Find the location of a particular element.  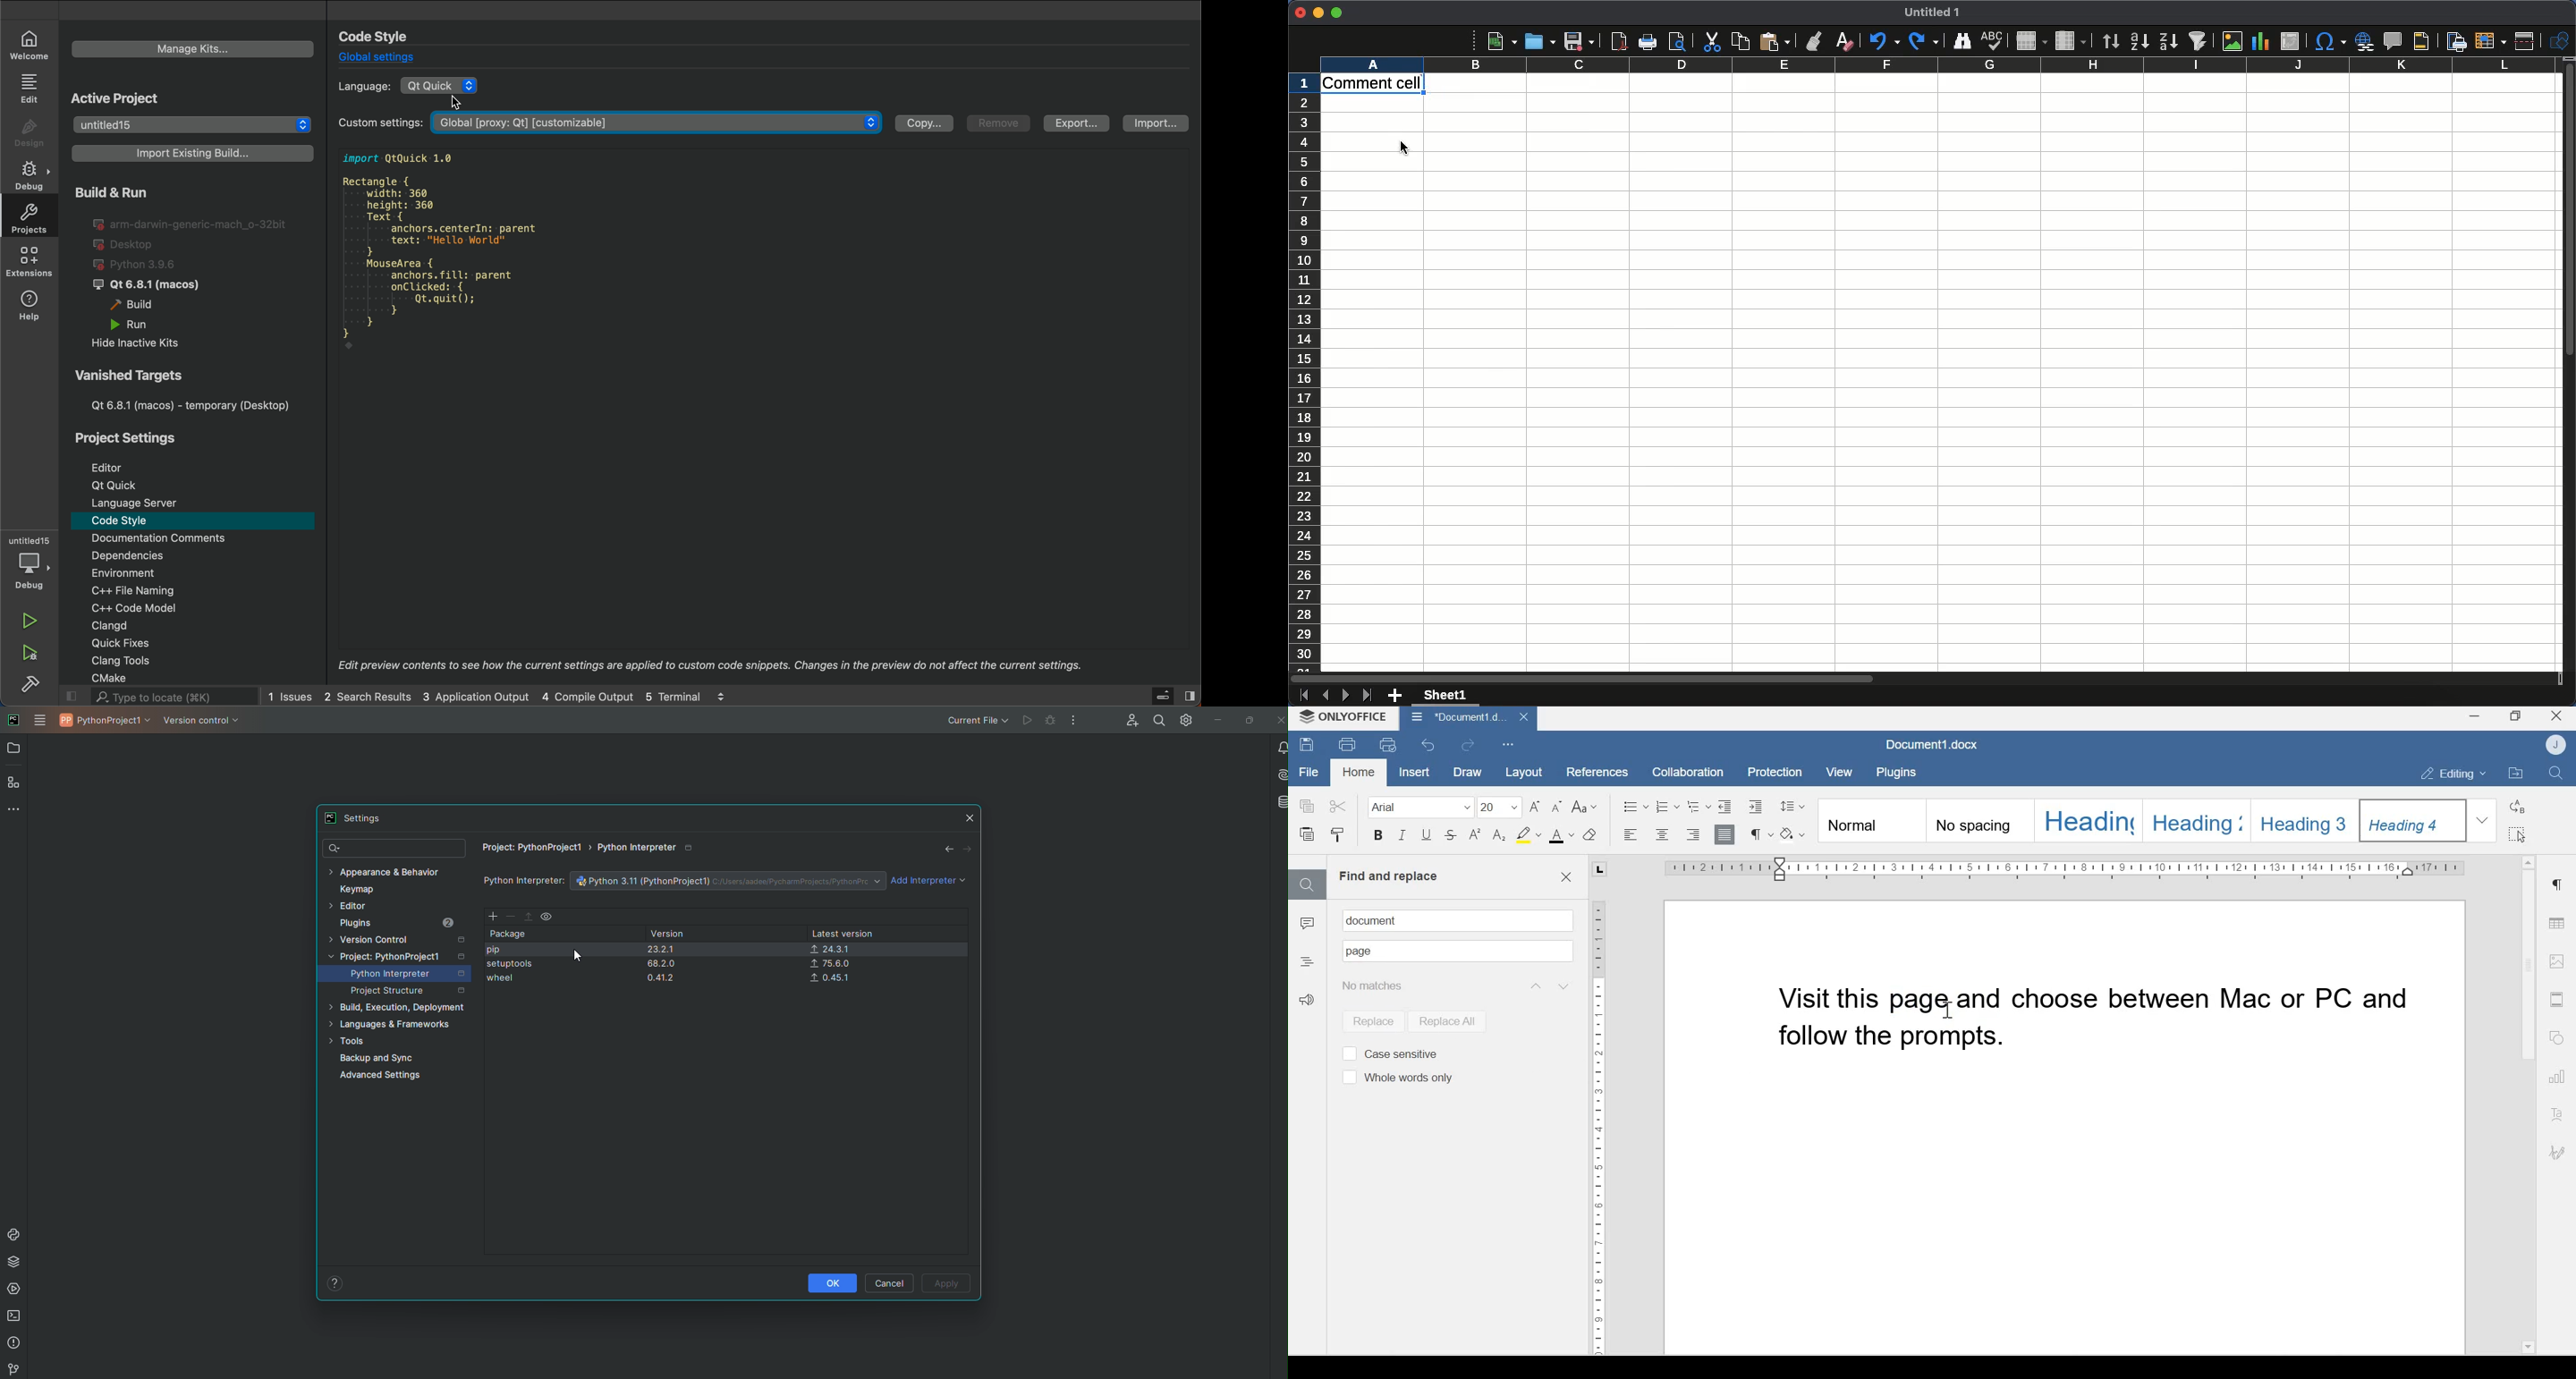

and follow the prompts. is located at coordinates (1931, 1042).